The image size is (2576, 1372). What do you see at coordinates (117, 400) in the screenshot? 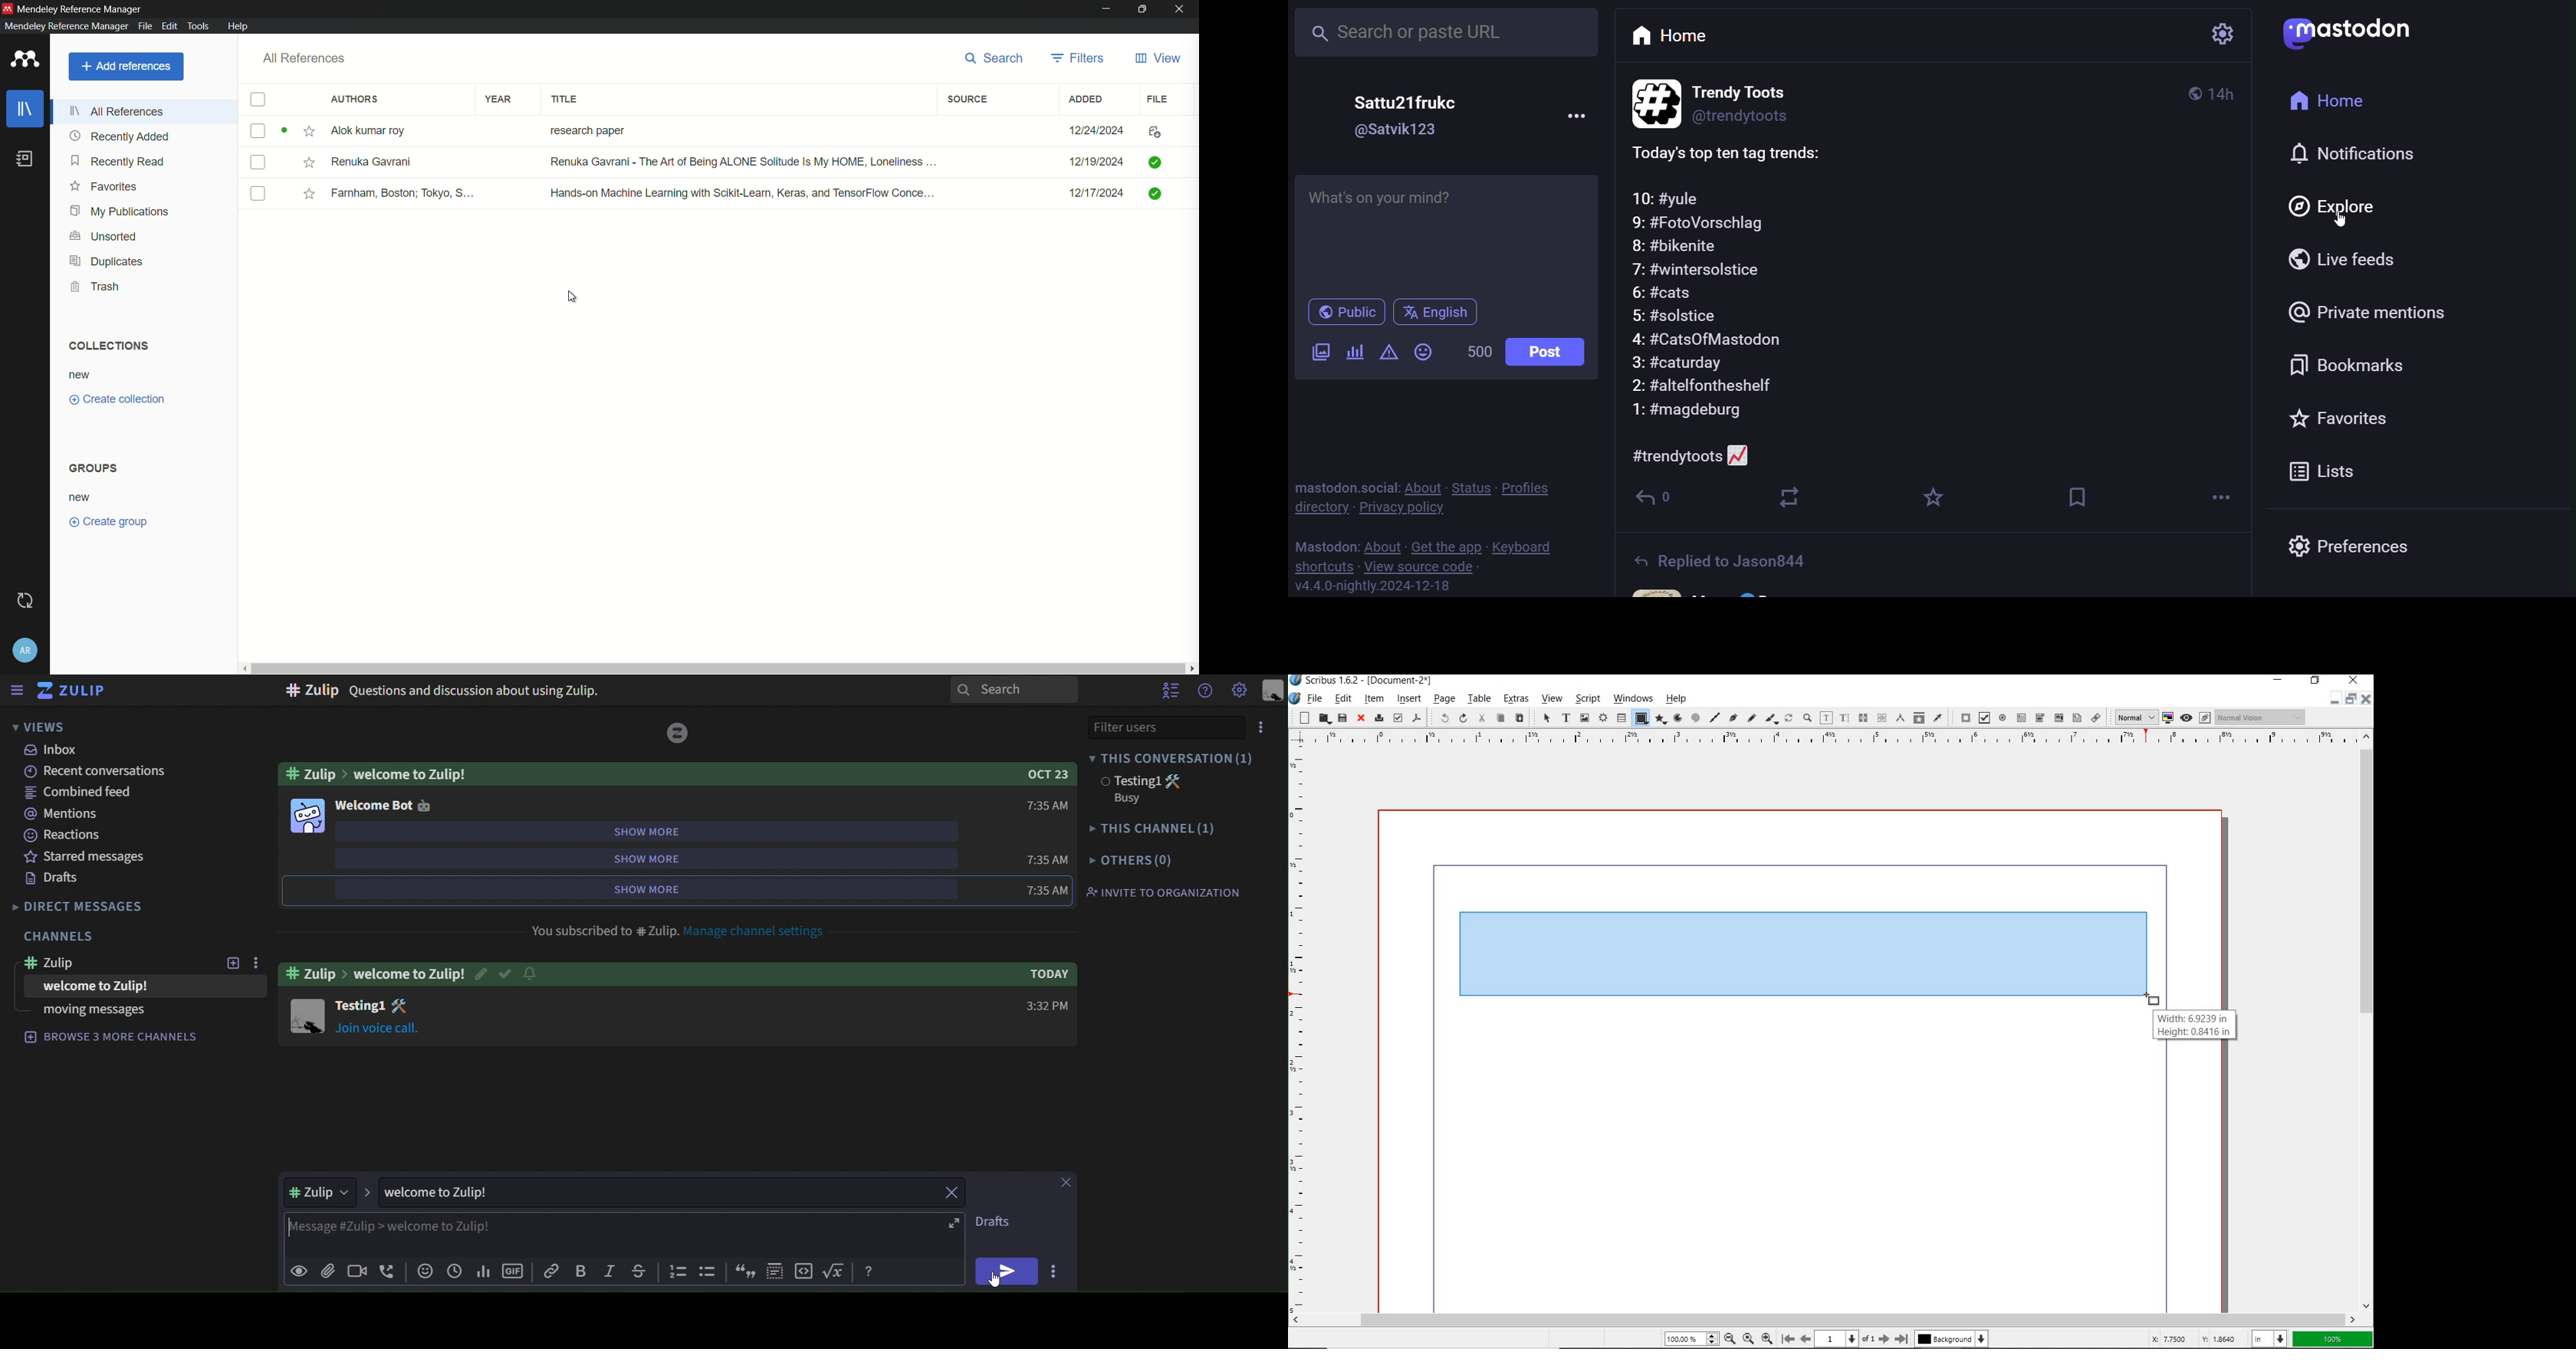
I see `create collection` at bounding box center [117, 400].